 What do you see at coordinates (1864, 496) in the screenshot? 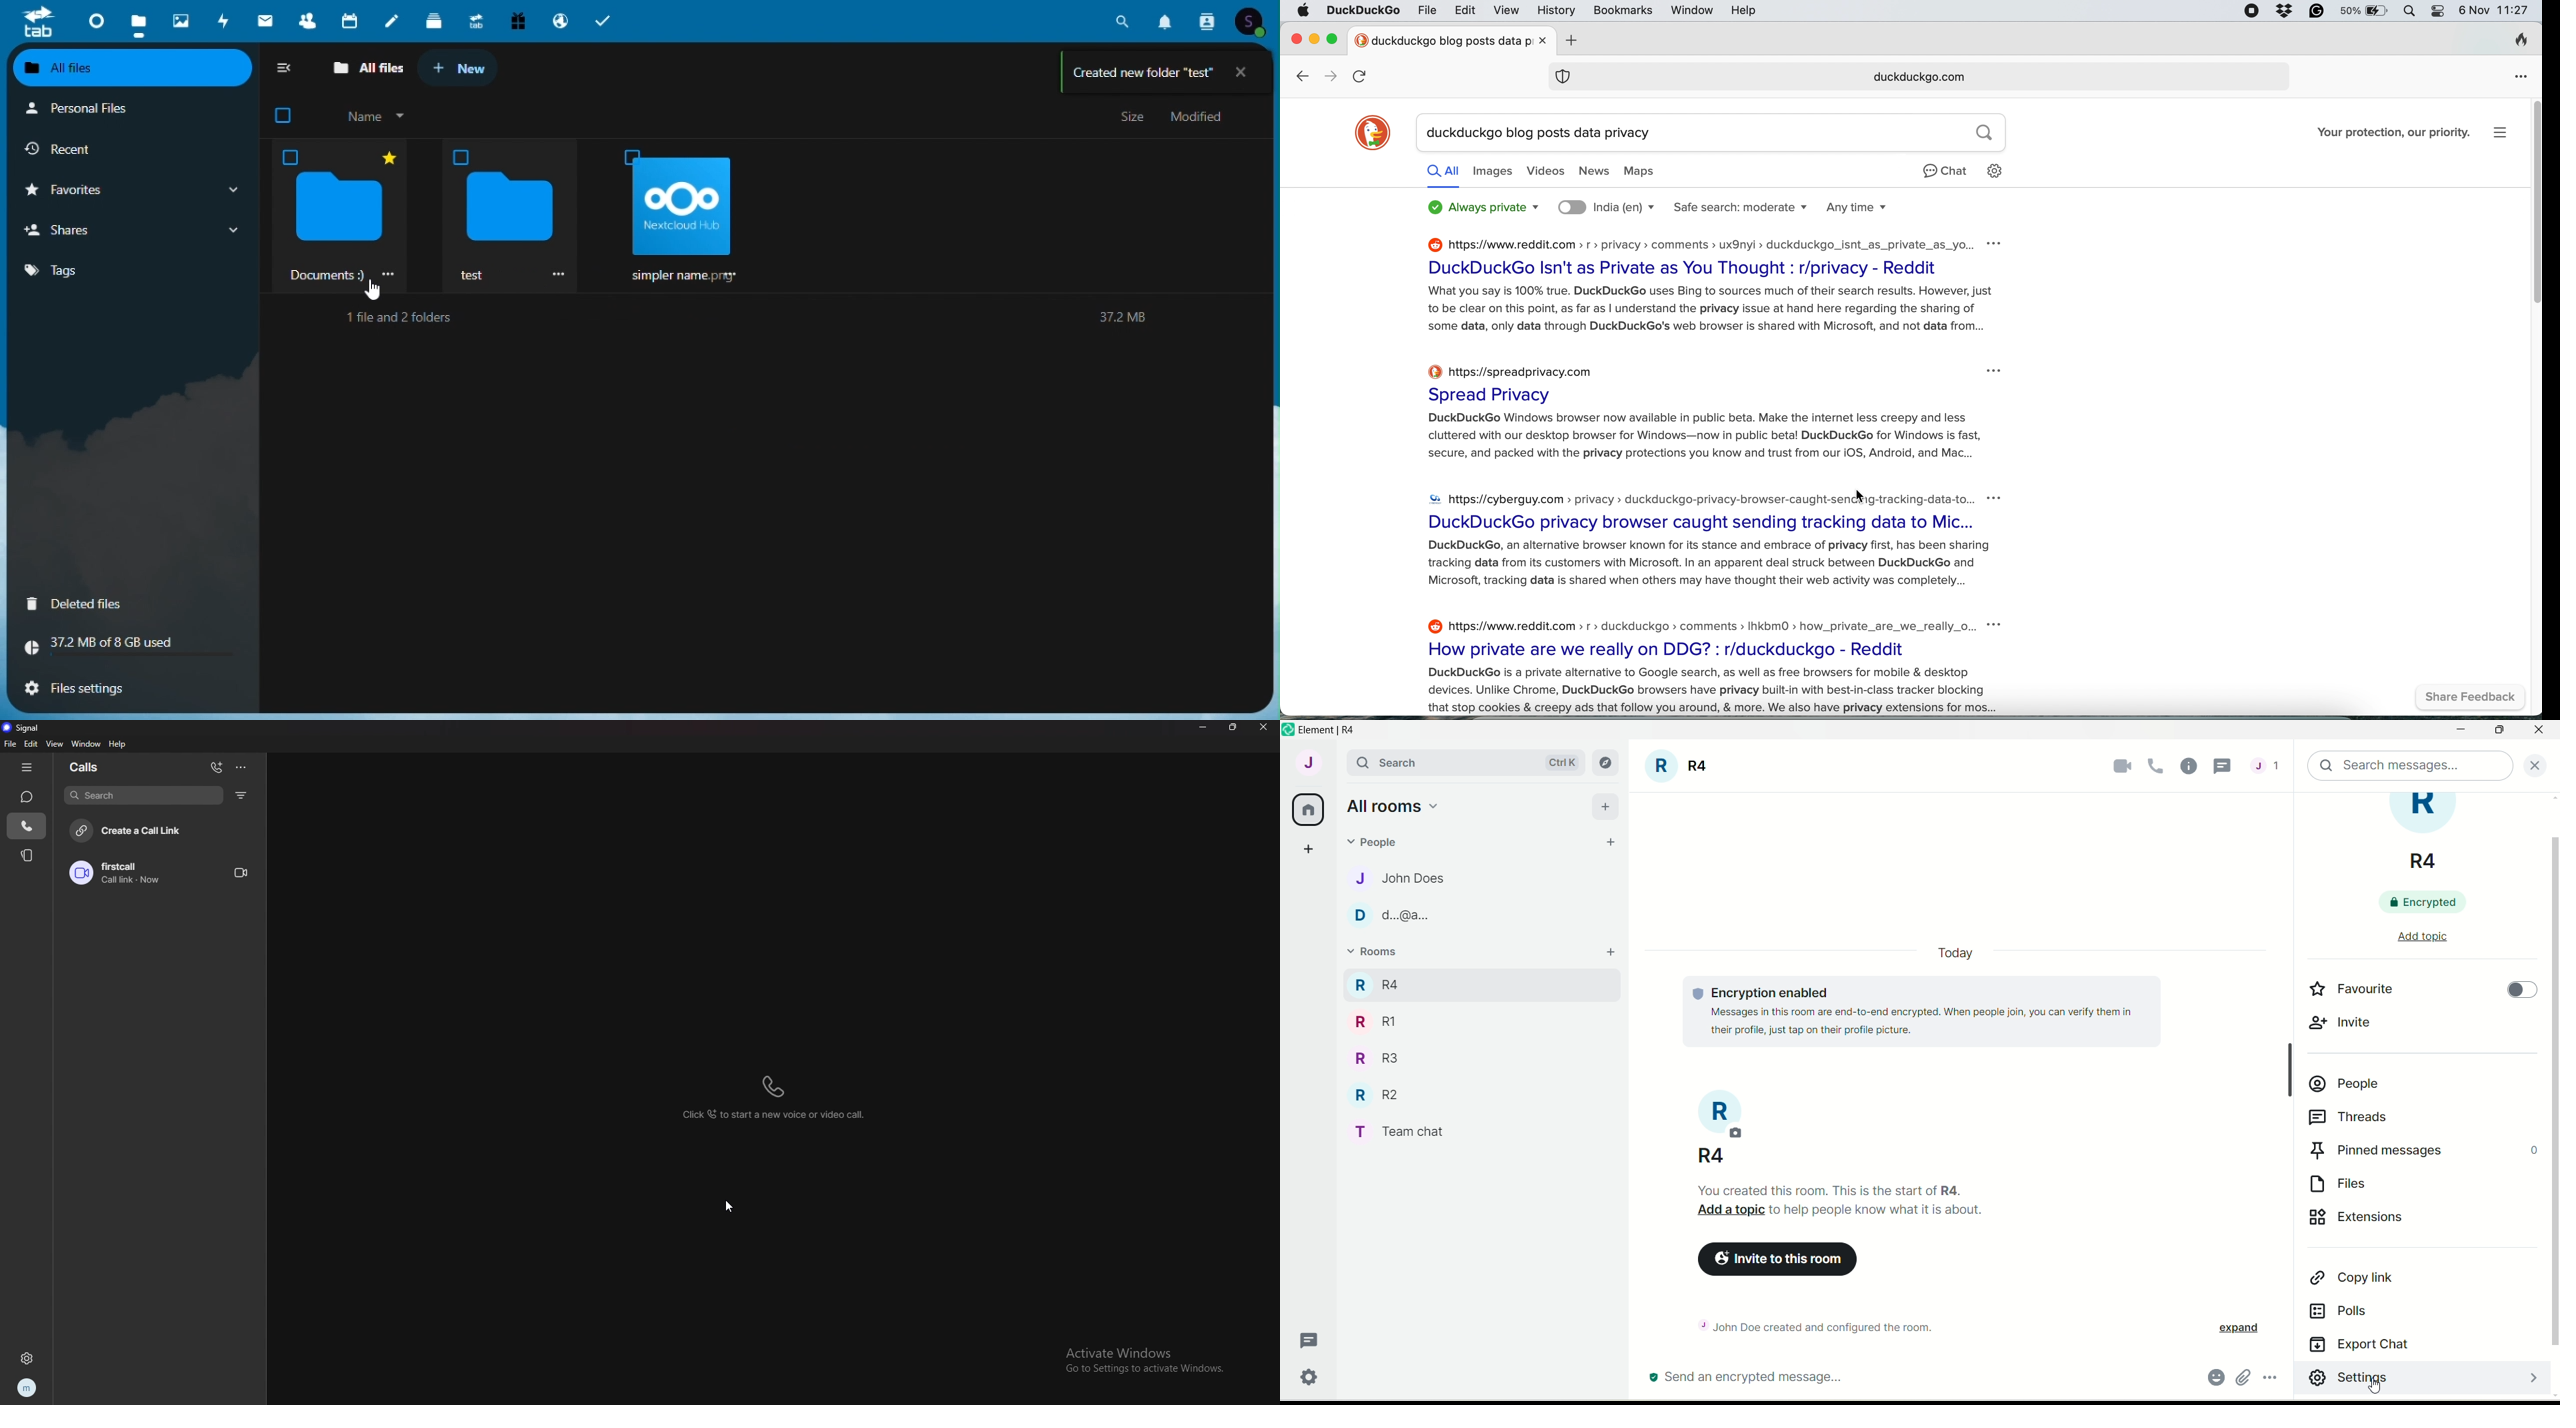
I see `cursor` at bounding box center [1864, 496].